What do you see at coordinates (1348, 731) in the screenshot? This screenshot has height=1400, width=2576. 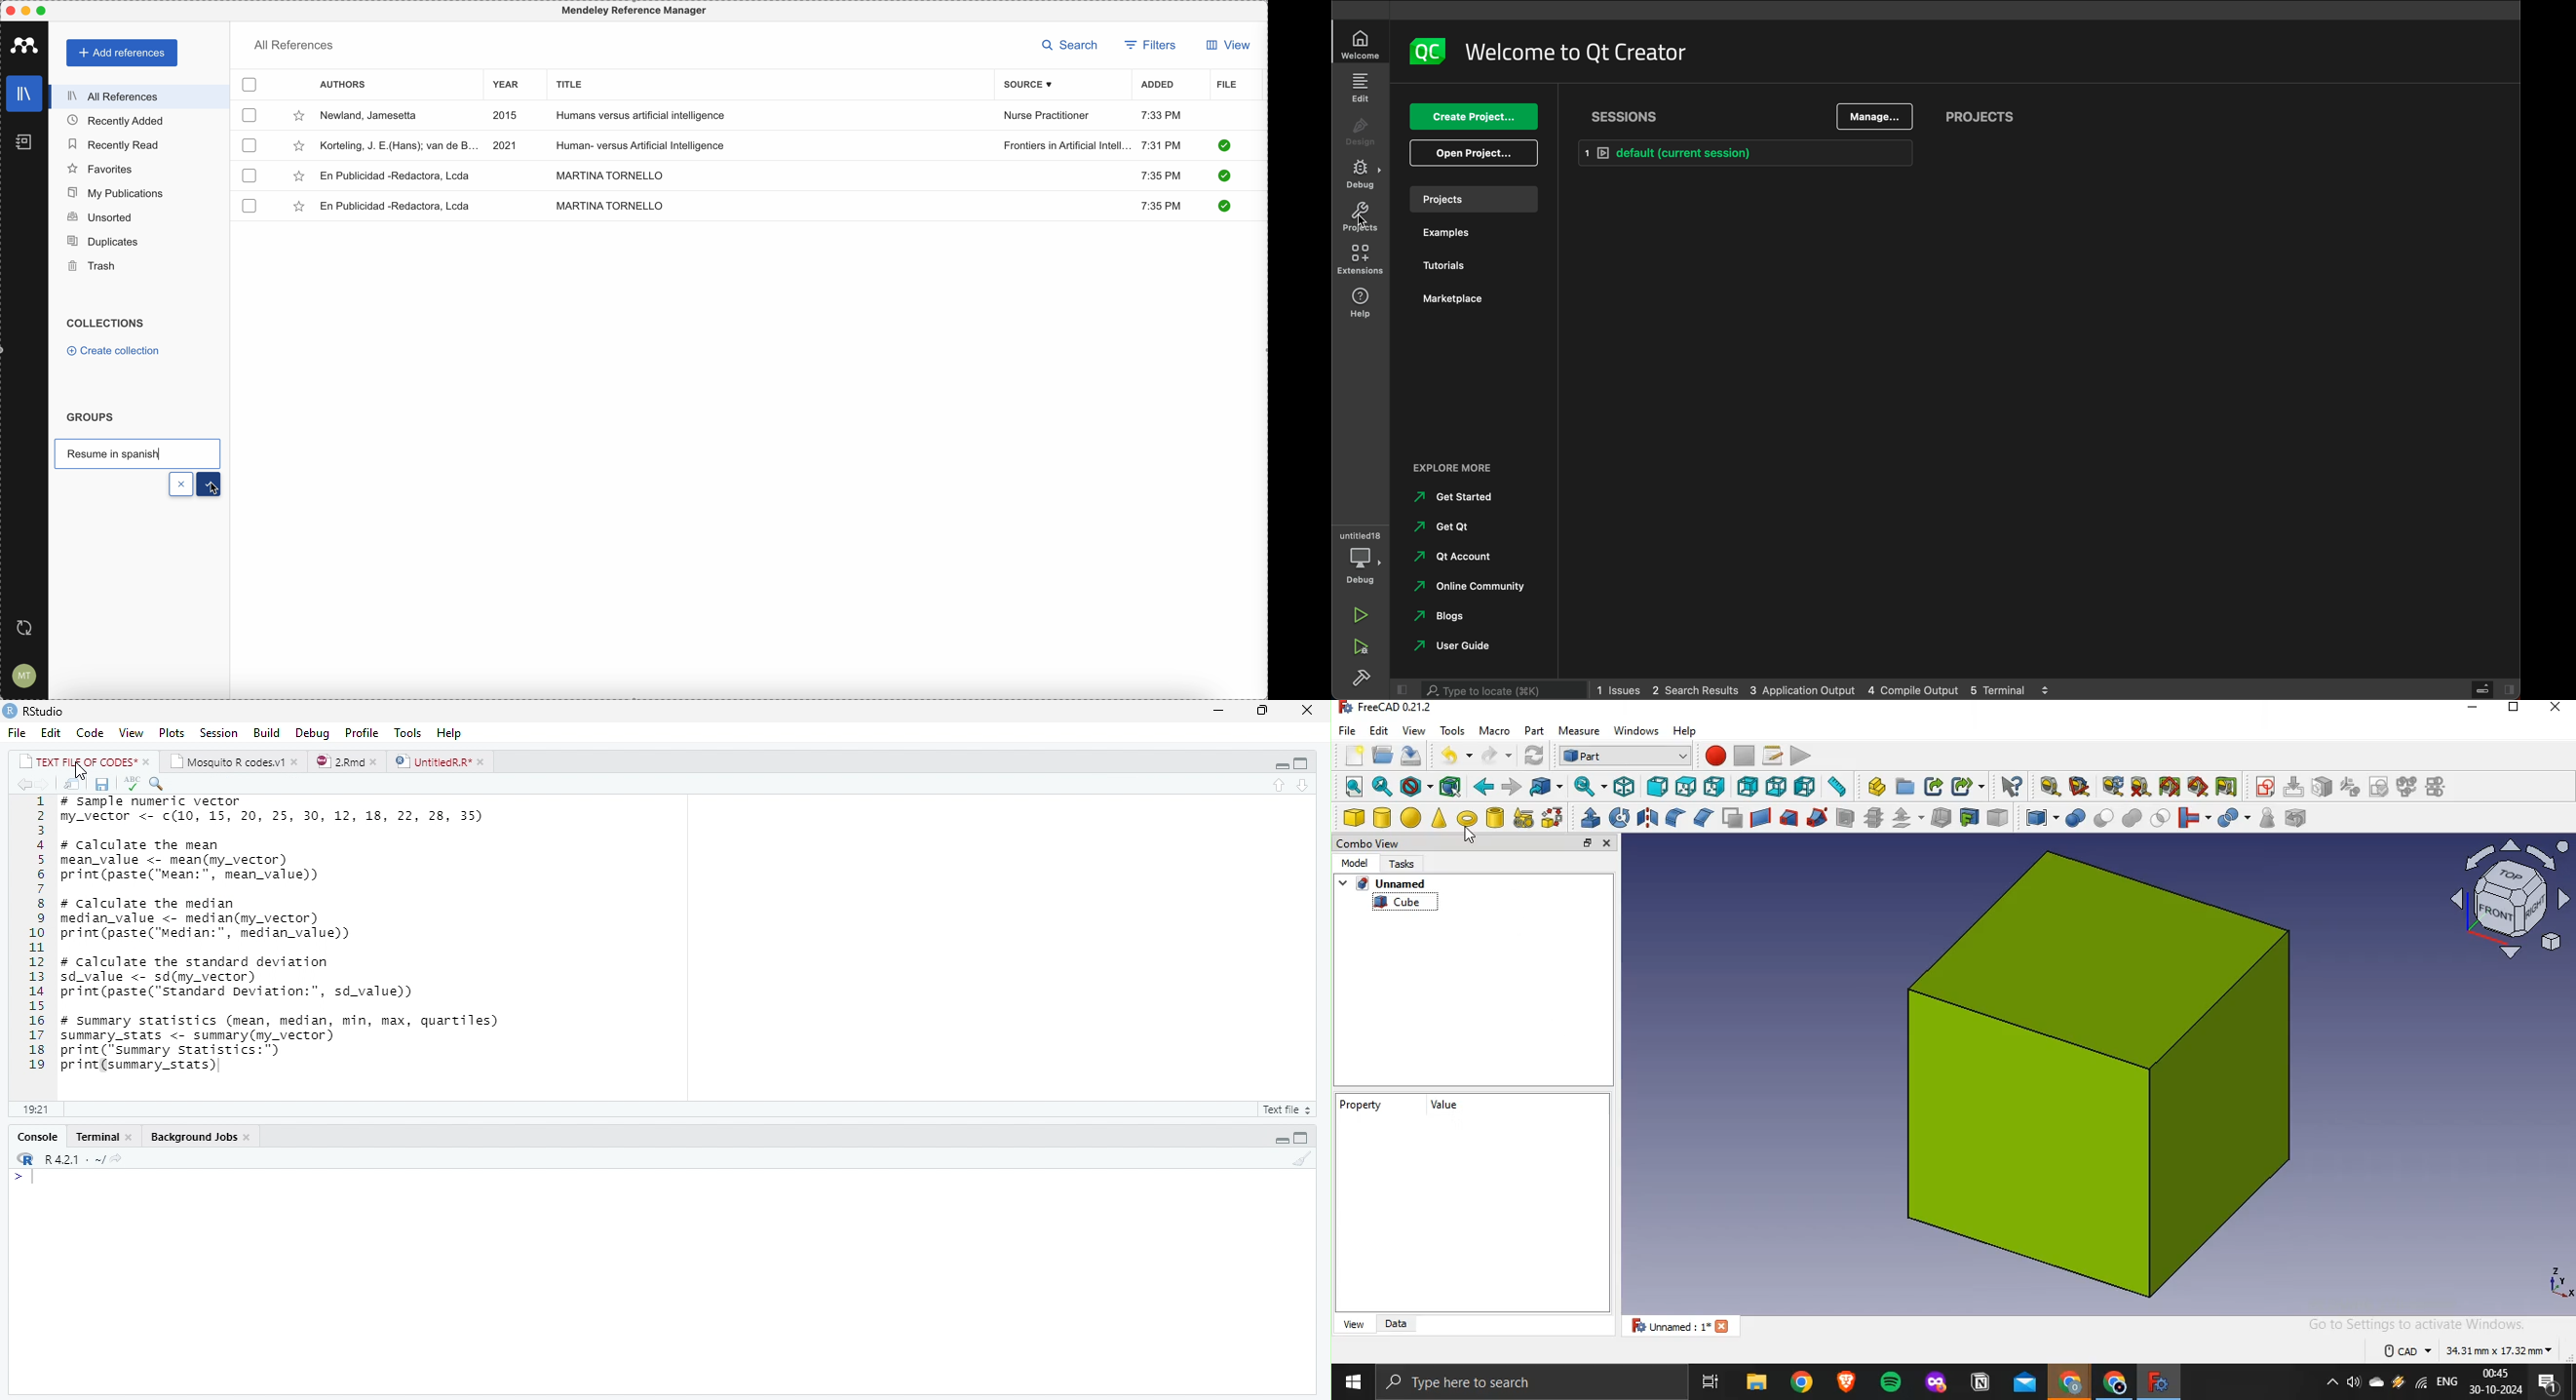 I see `file` at bounding box center [1348, 731].